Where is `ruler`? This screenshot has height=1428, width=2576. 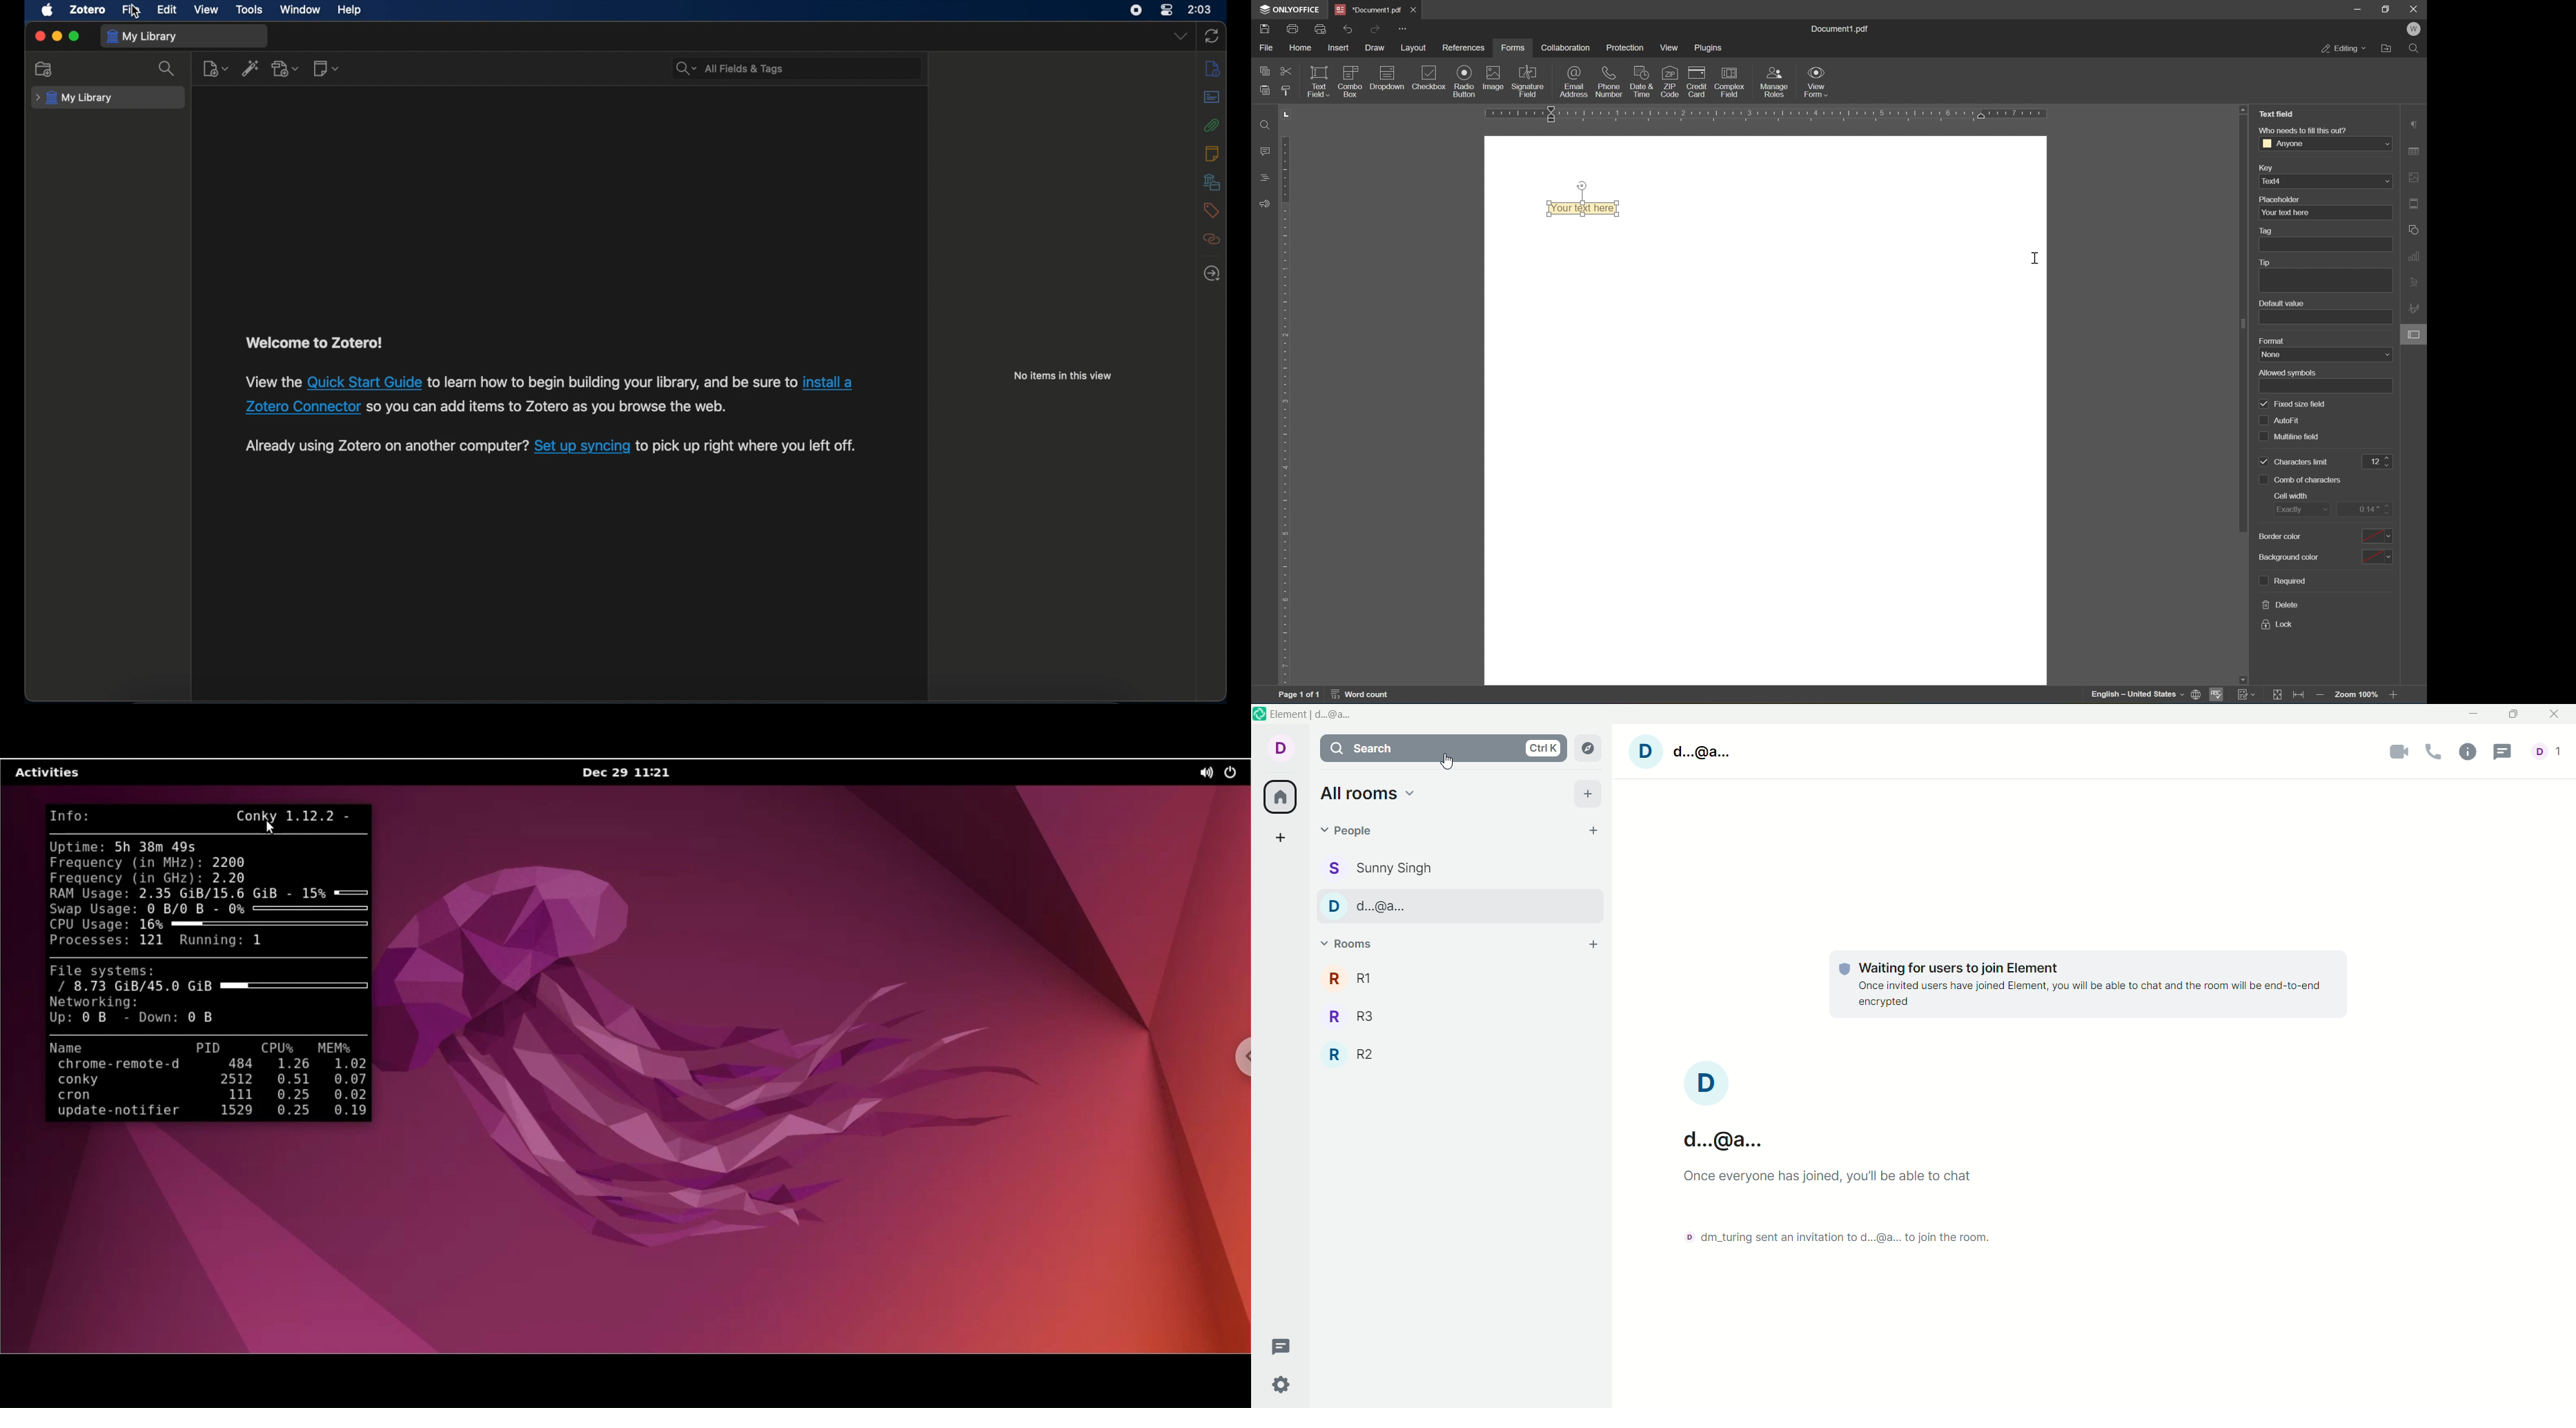 ruler is located at coordinates (1770, 113).